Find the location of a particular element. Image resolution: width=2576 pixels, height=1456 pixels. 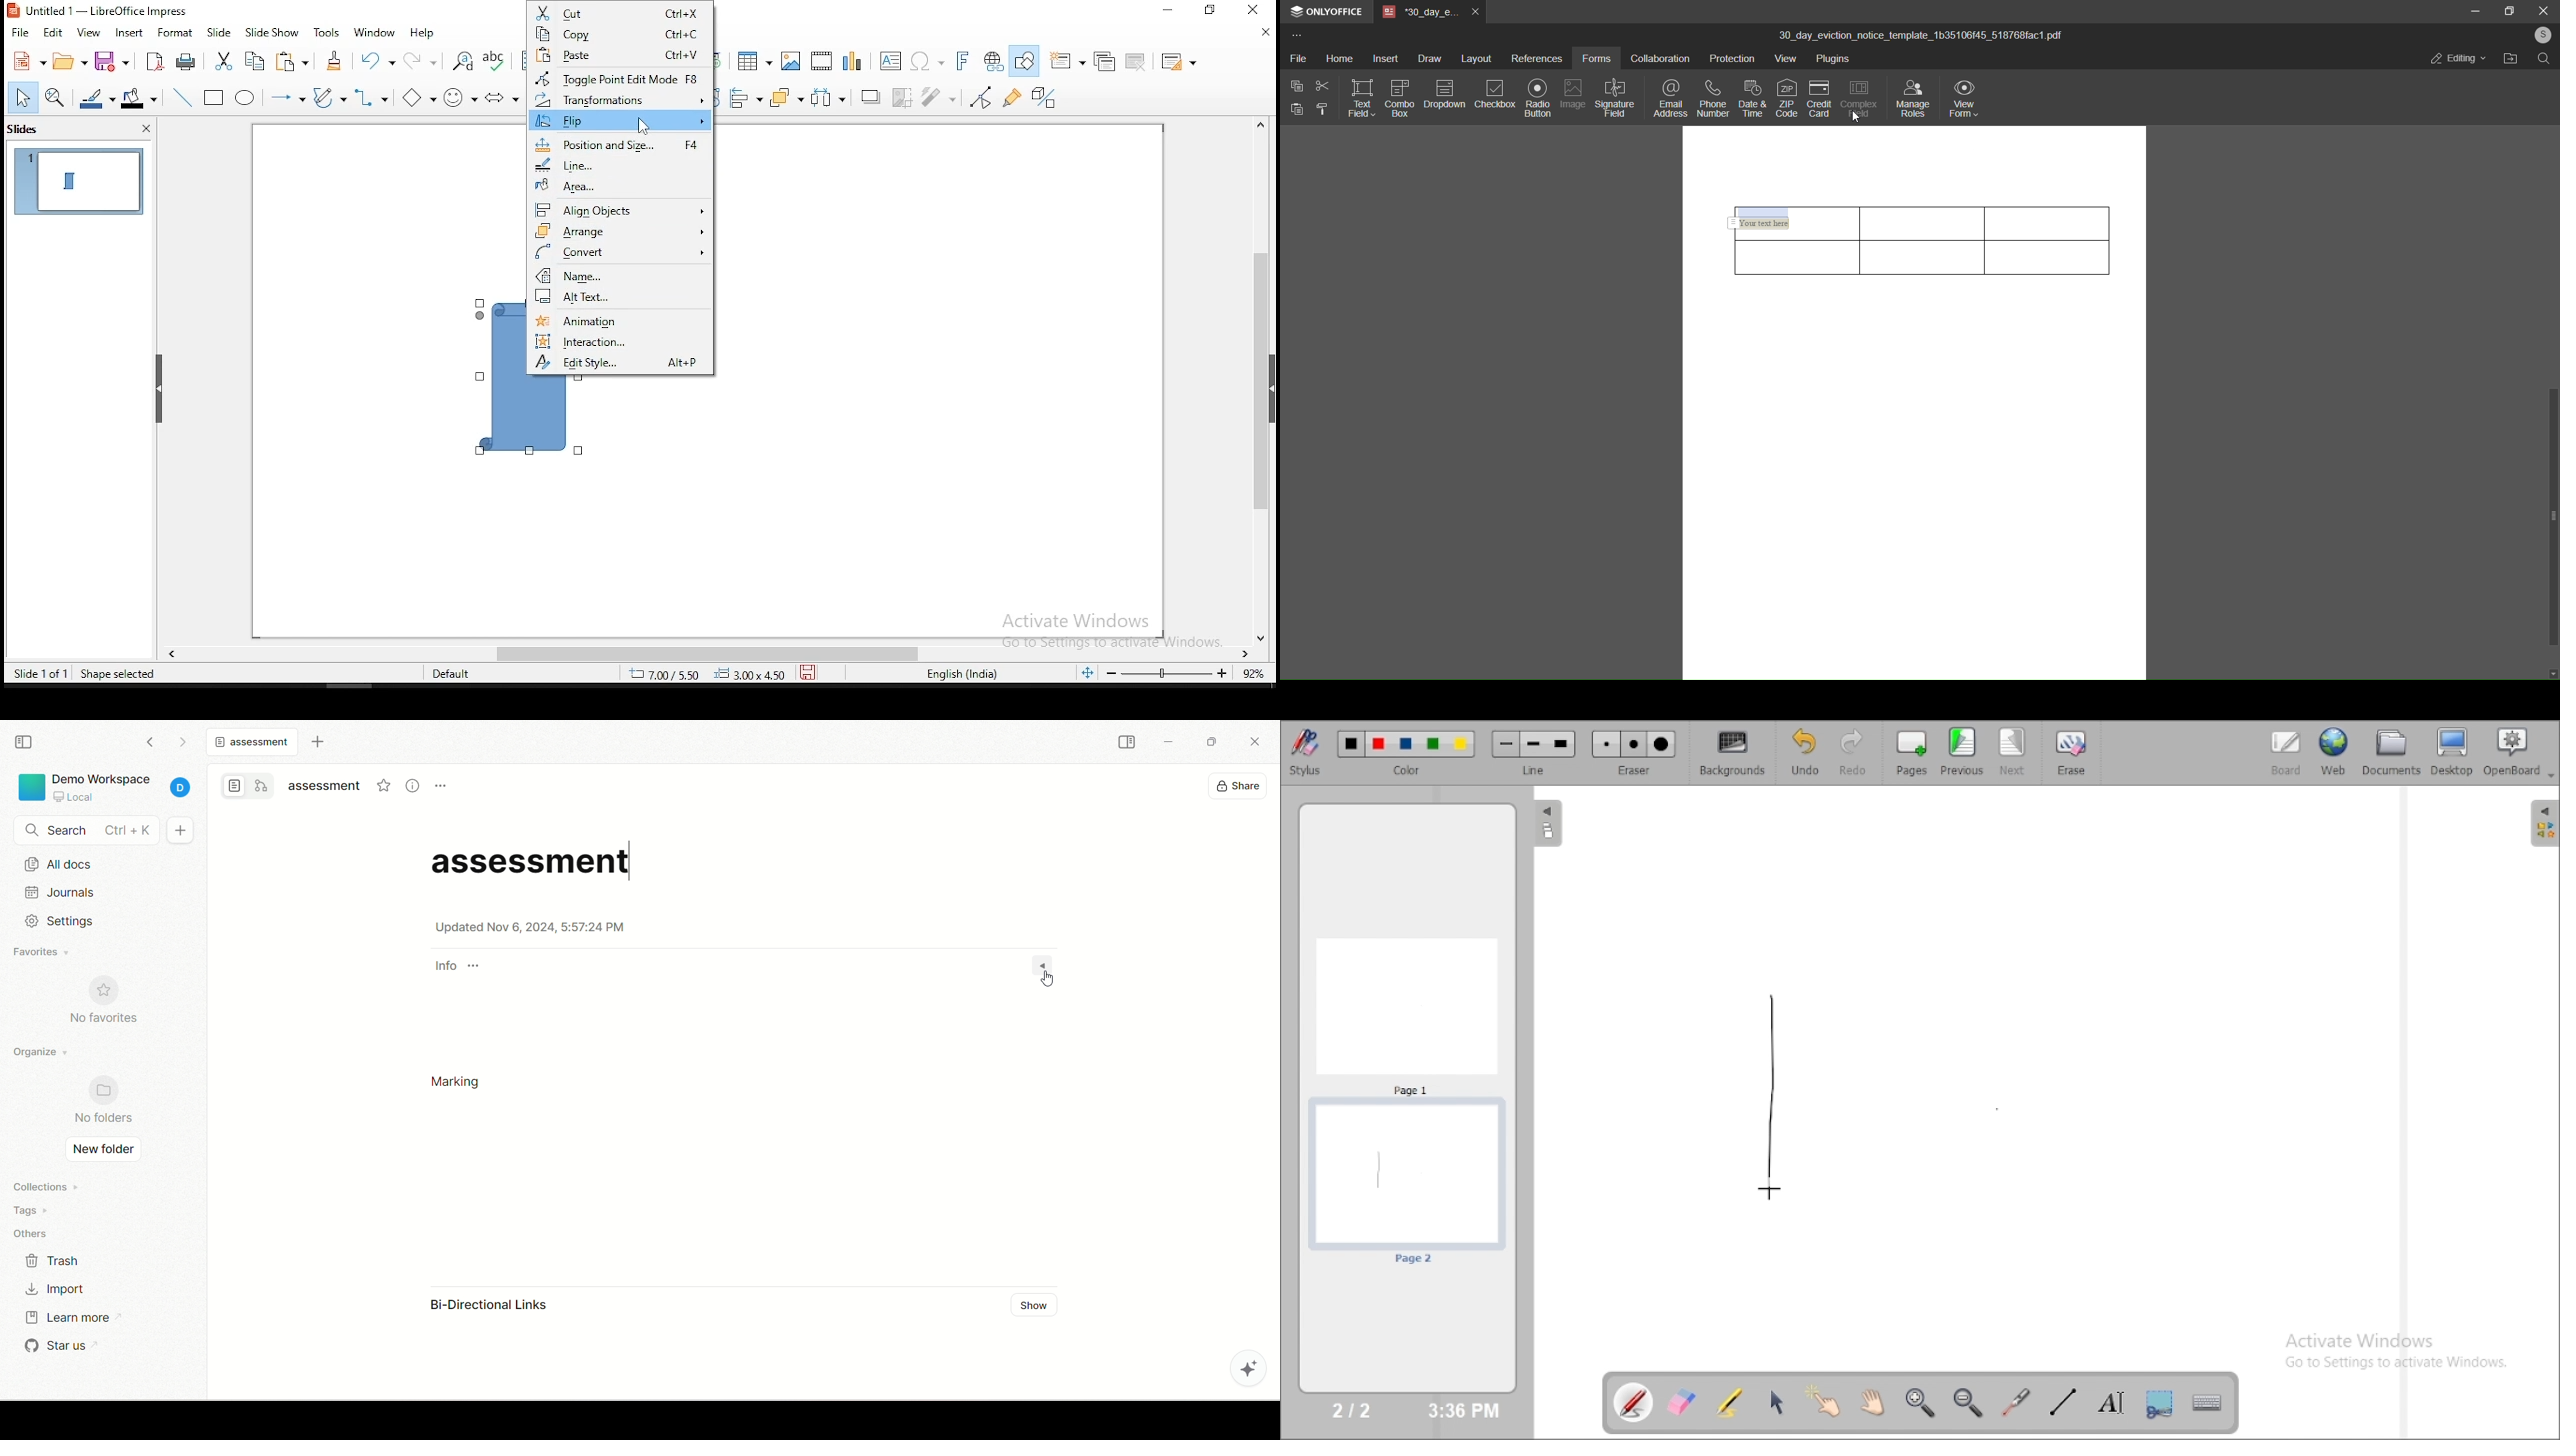

home is located at coordinates (1339, 58).